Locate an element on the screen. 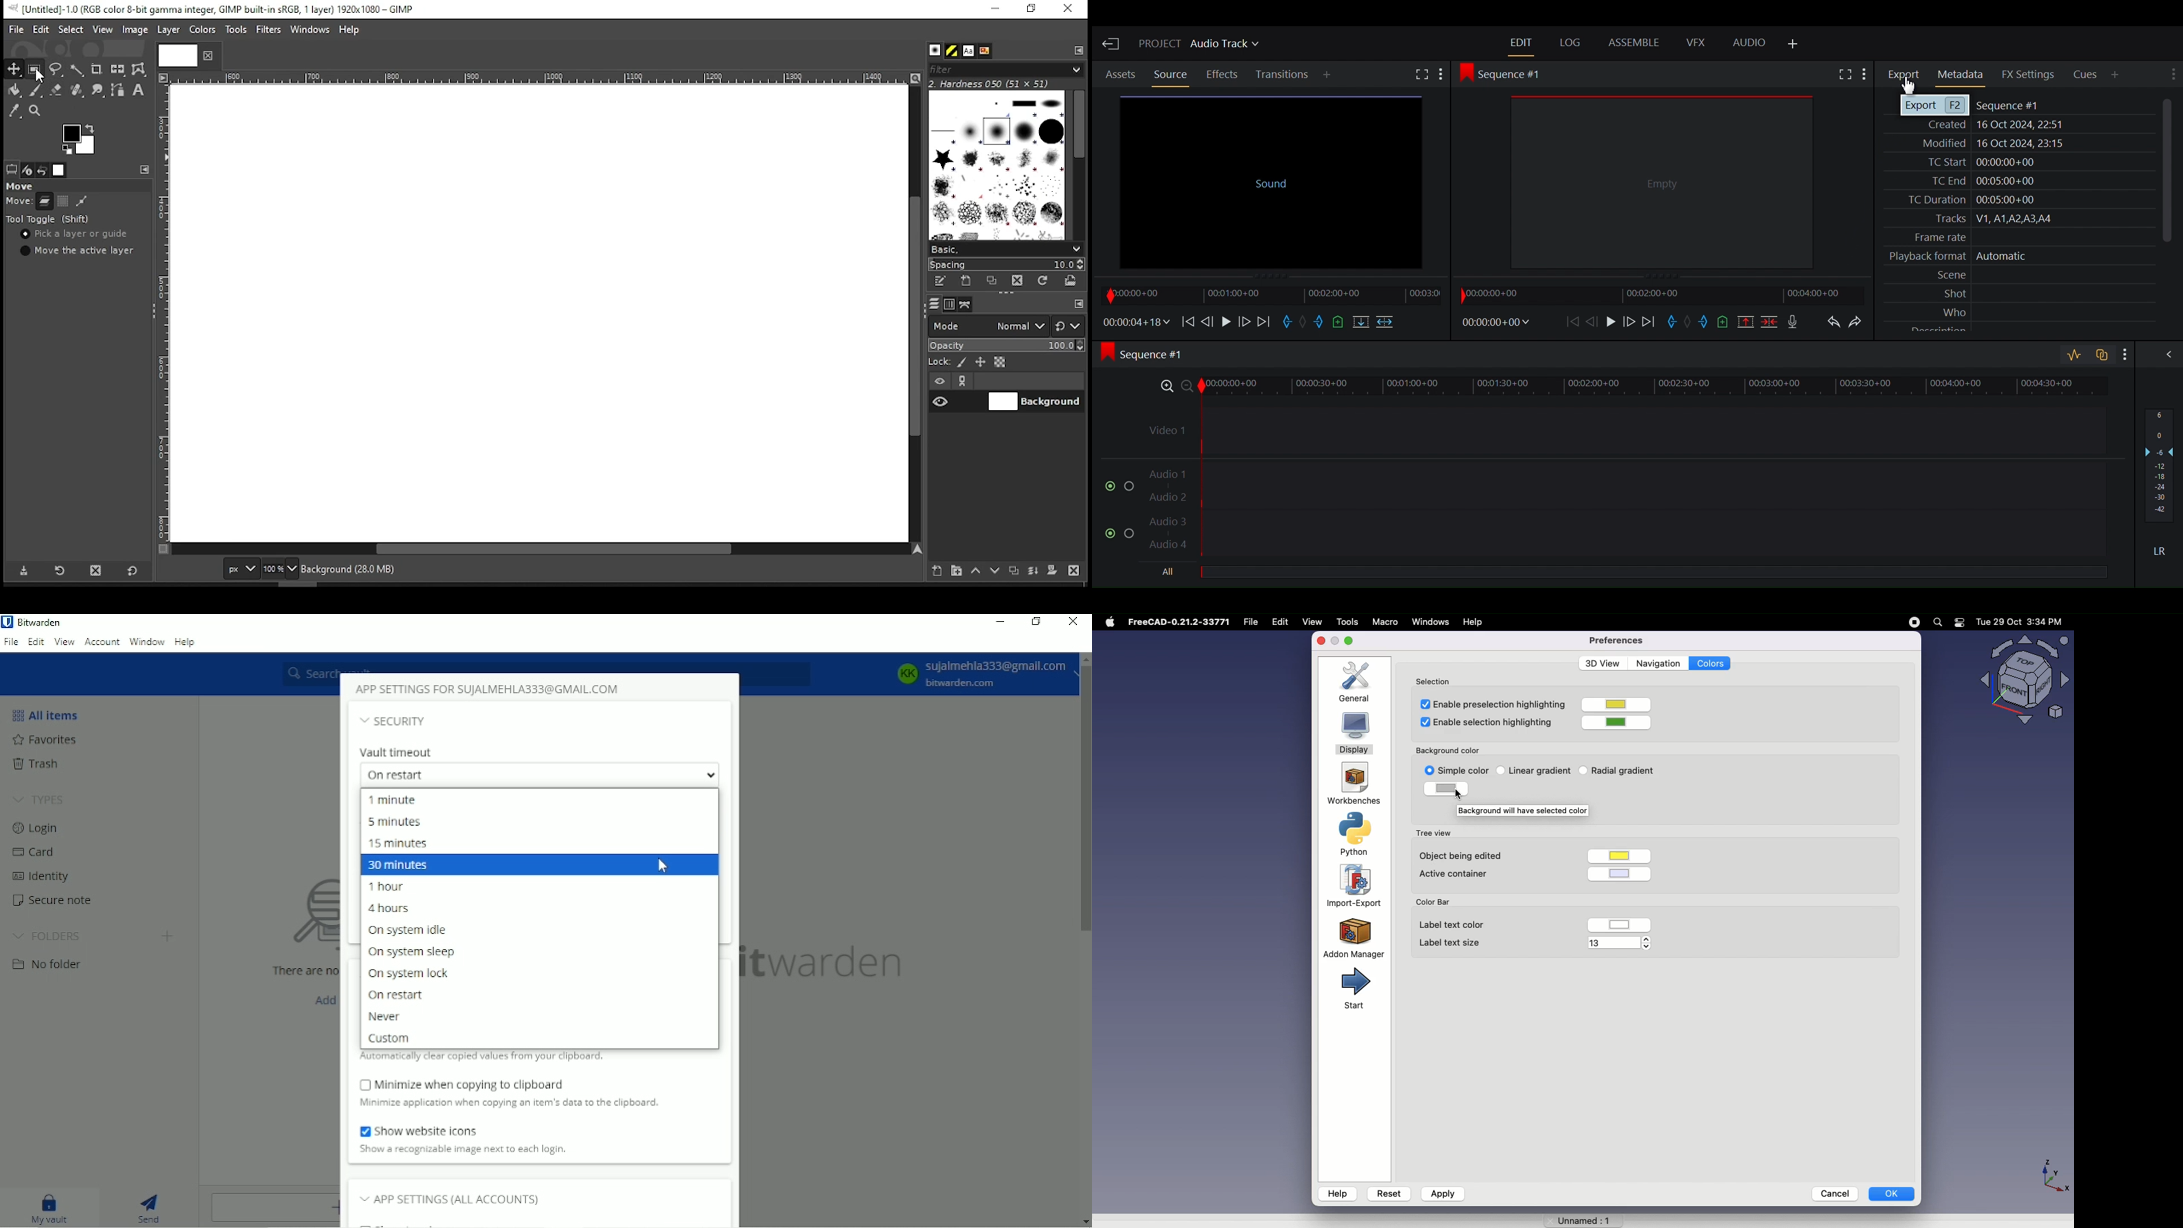  move selection is located at coordinates (63, 201).